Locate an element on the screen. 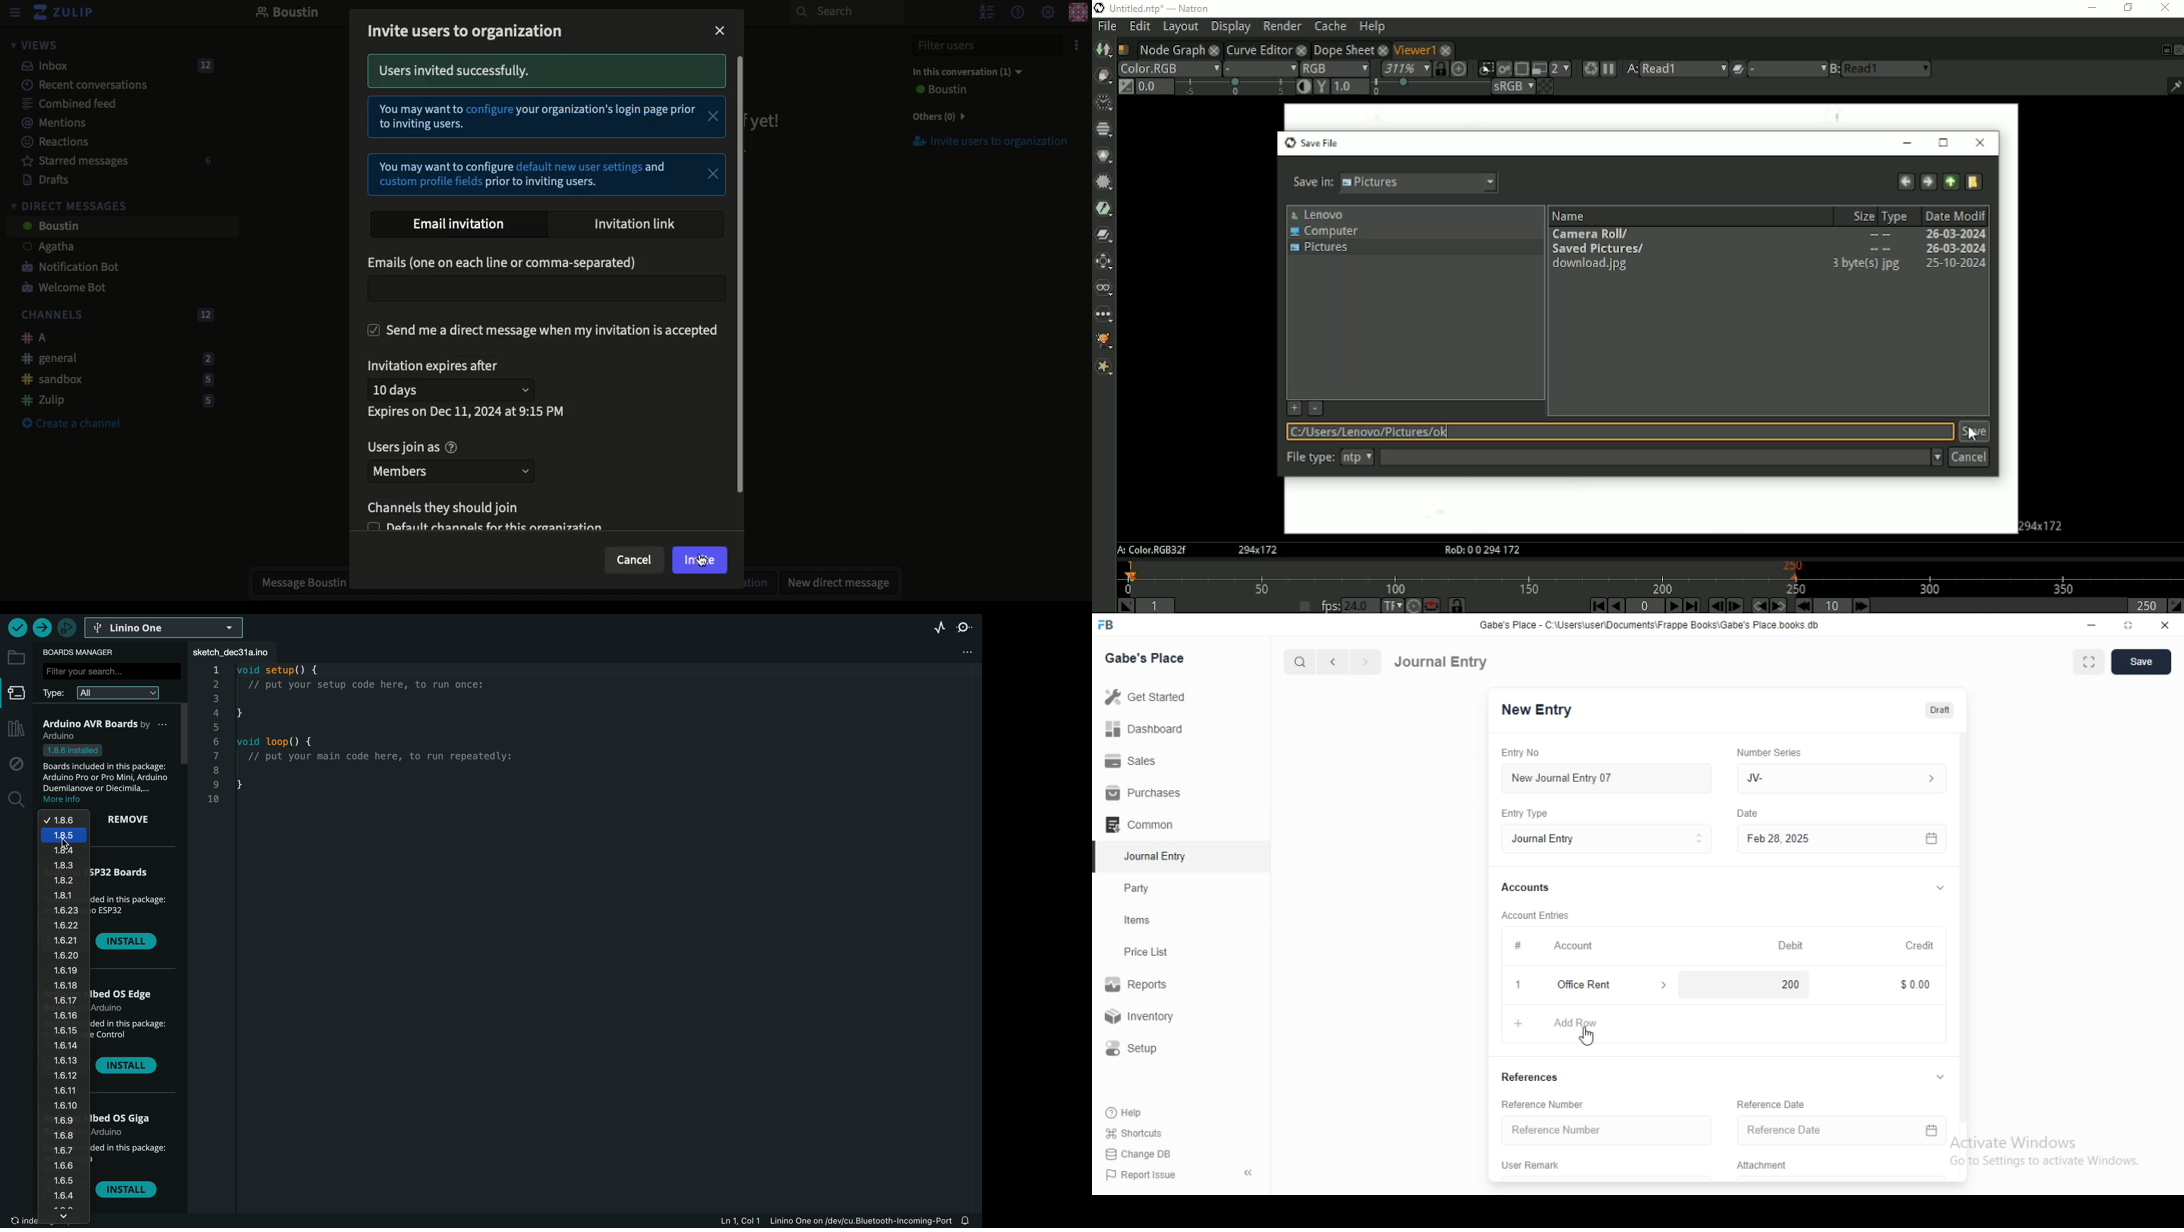 The image size is (2184, 1232). Purchases is located at coordinates (1144, 793).